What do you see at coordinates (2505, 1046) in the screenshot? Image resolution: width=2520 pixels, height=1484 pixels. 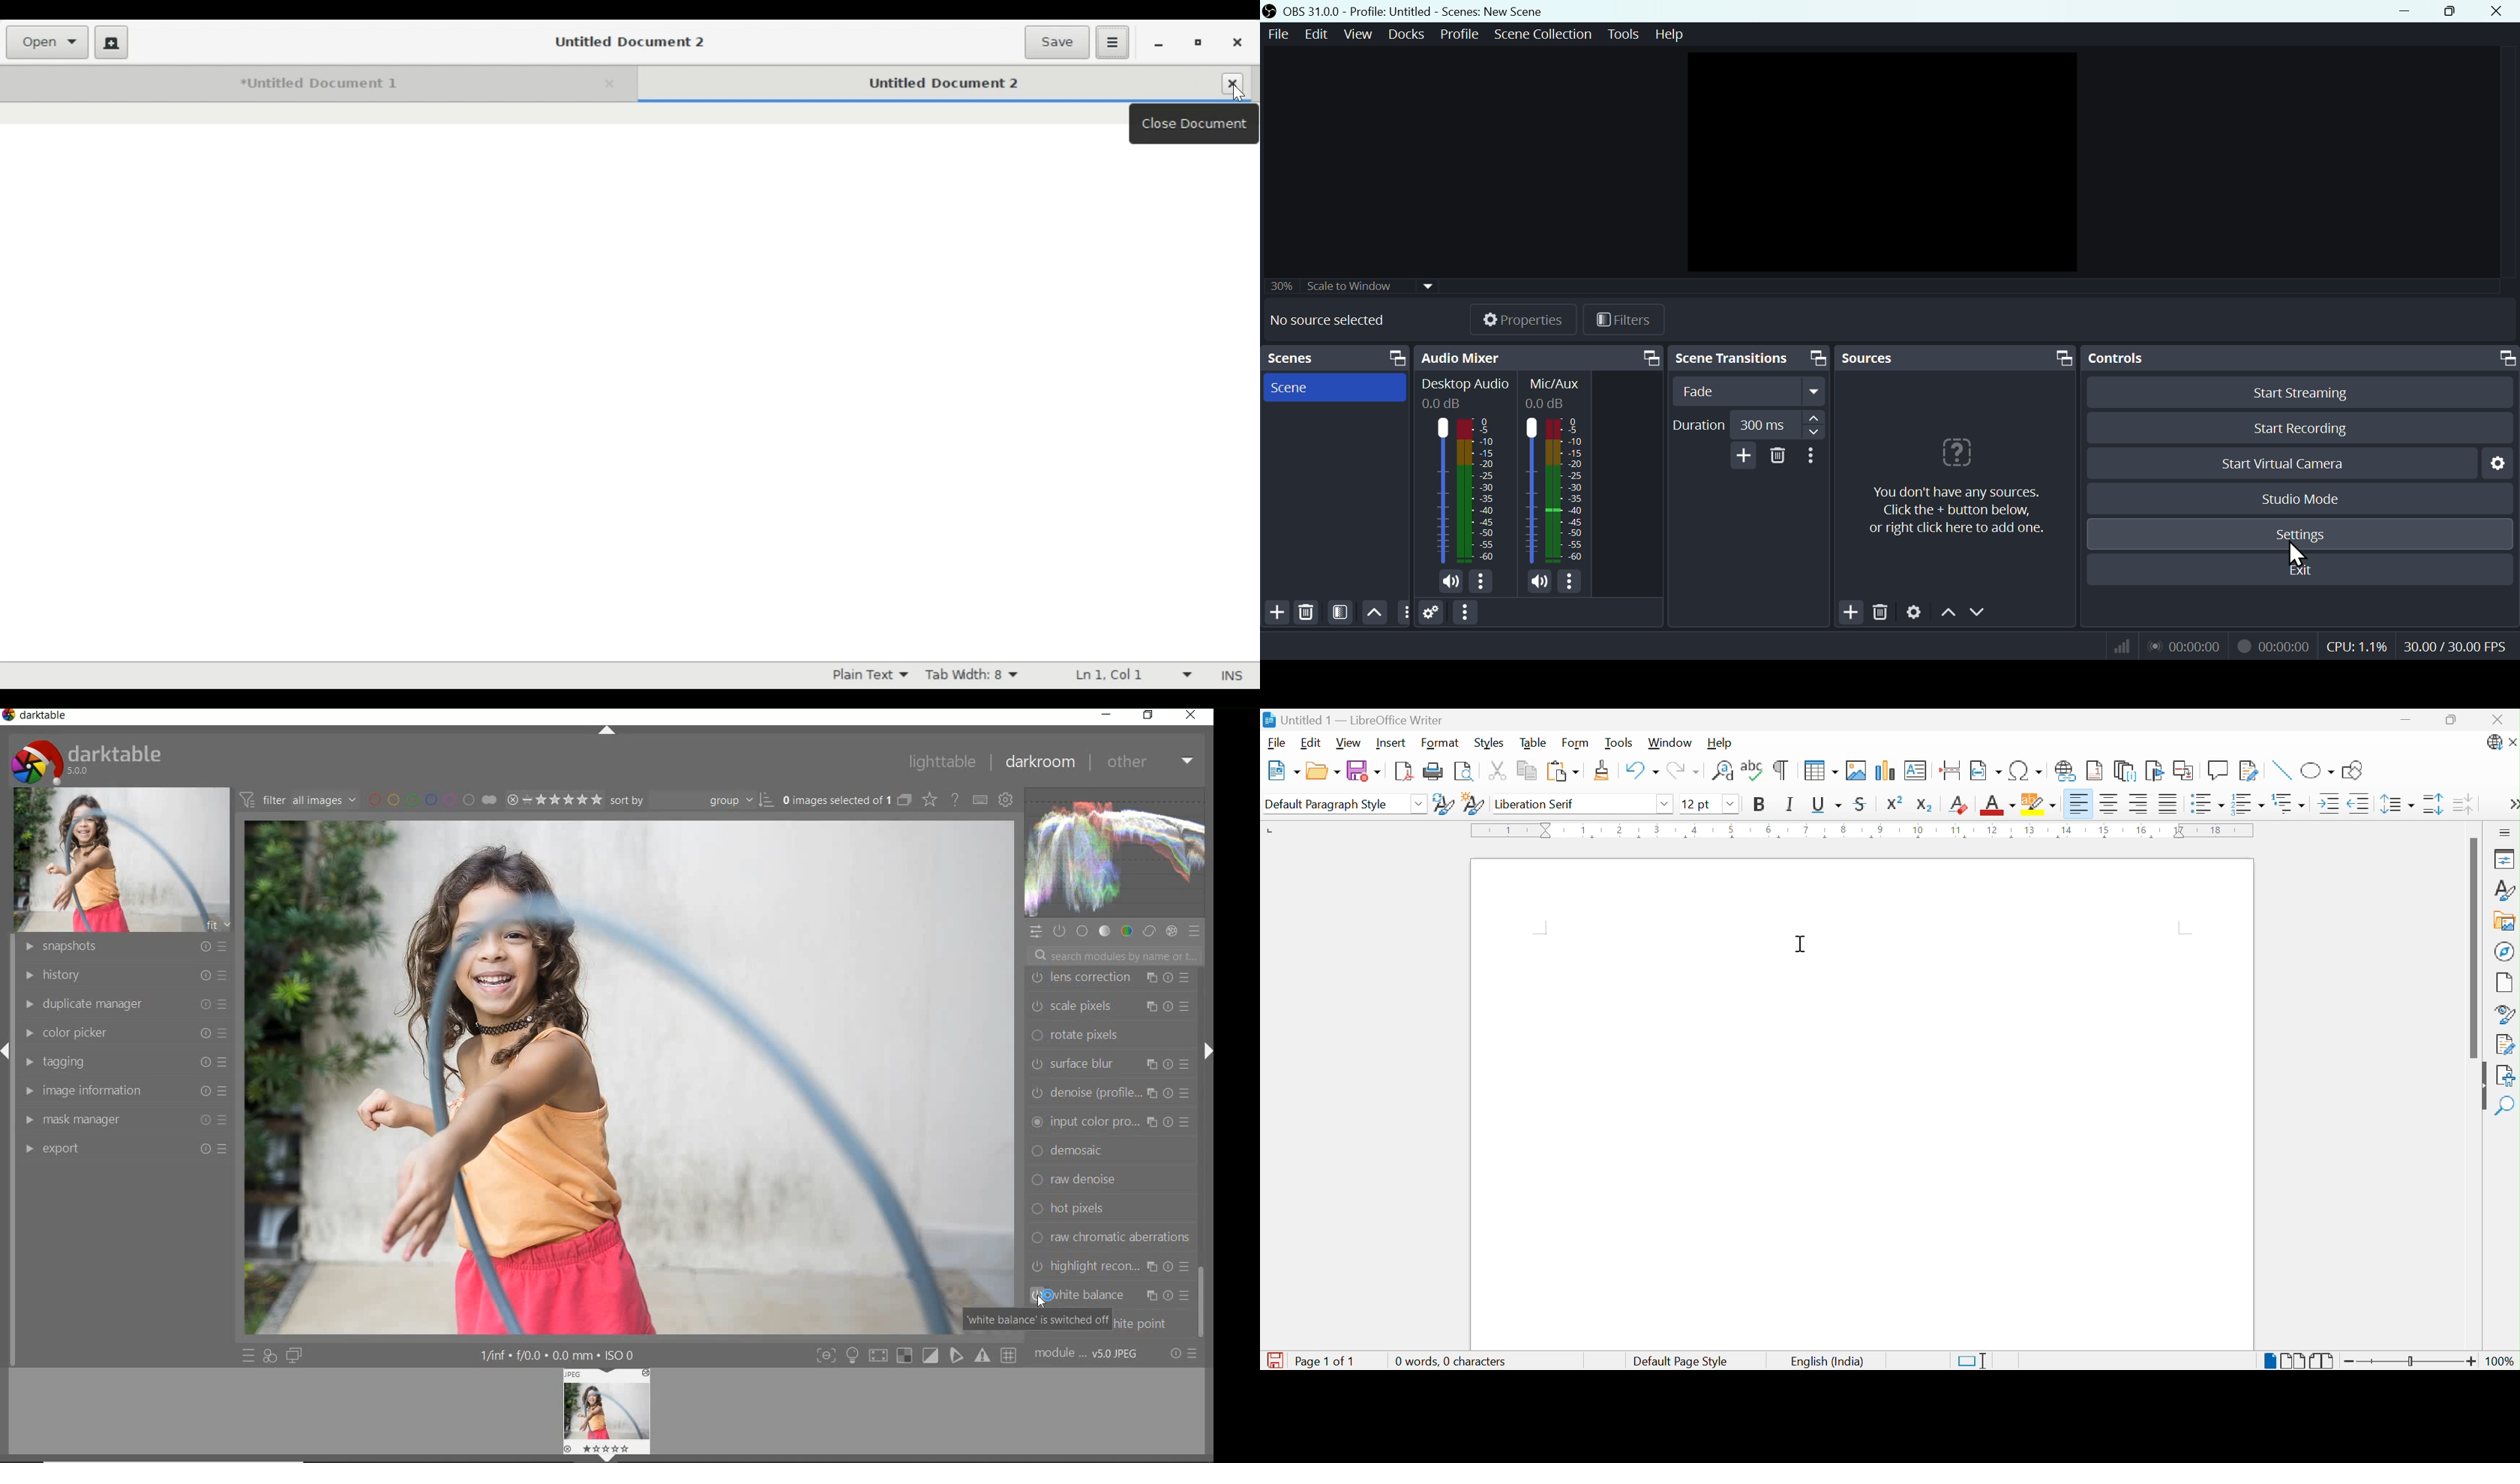 I see `Manage changes` at bounding box center [2505, 1046].